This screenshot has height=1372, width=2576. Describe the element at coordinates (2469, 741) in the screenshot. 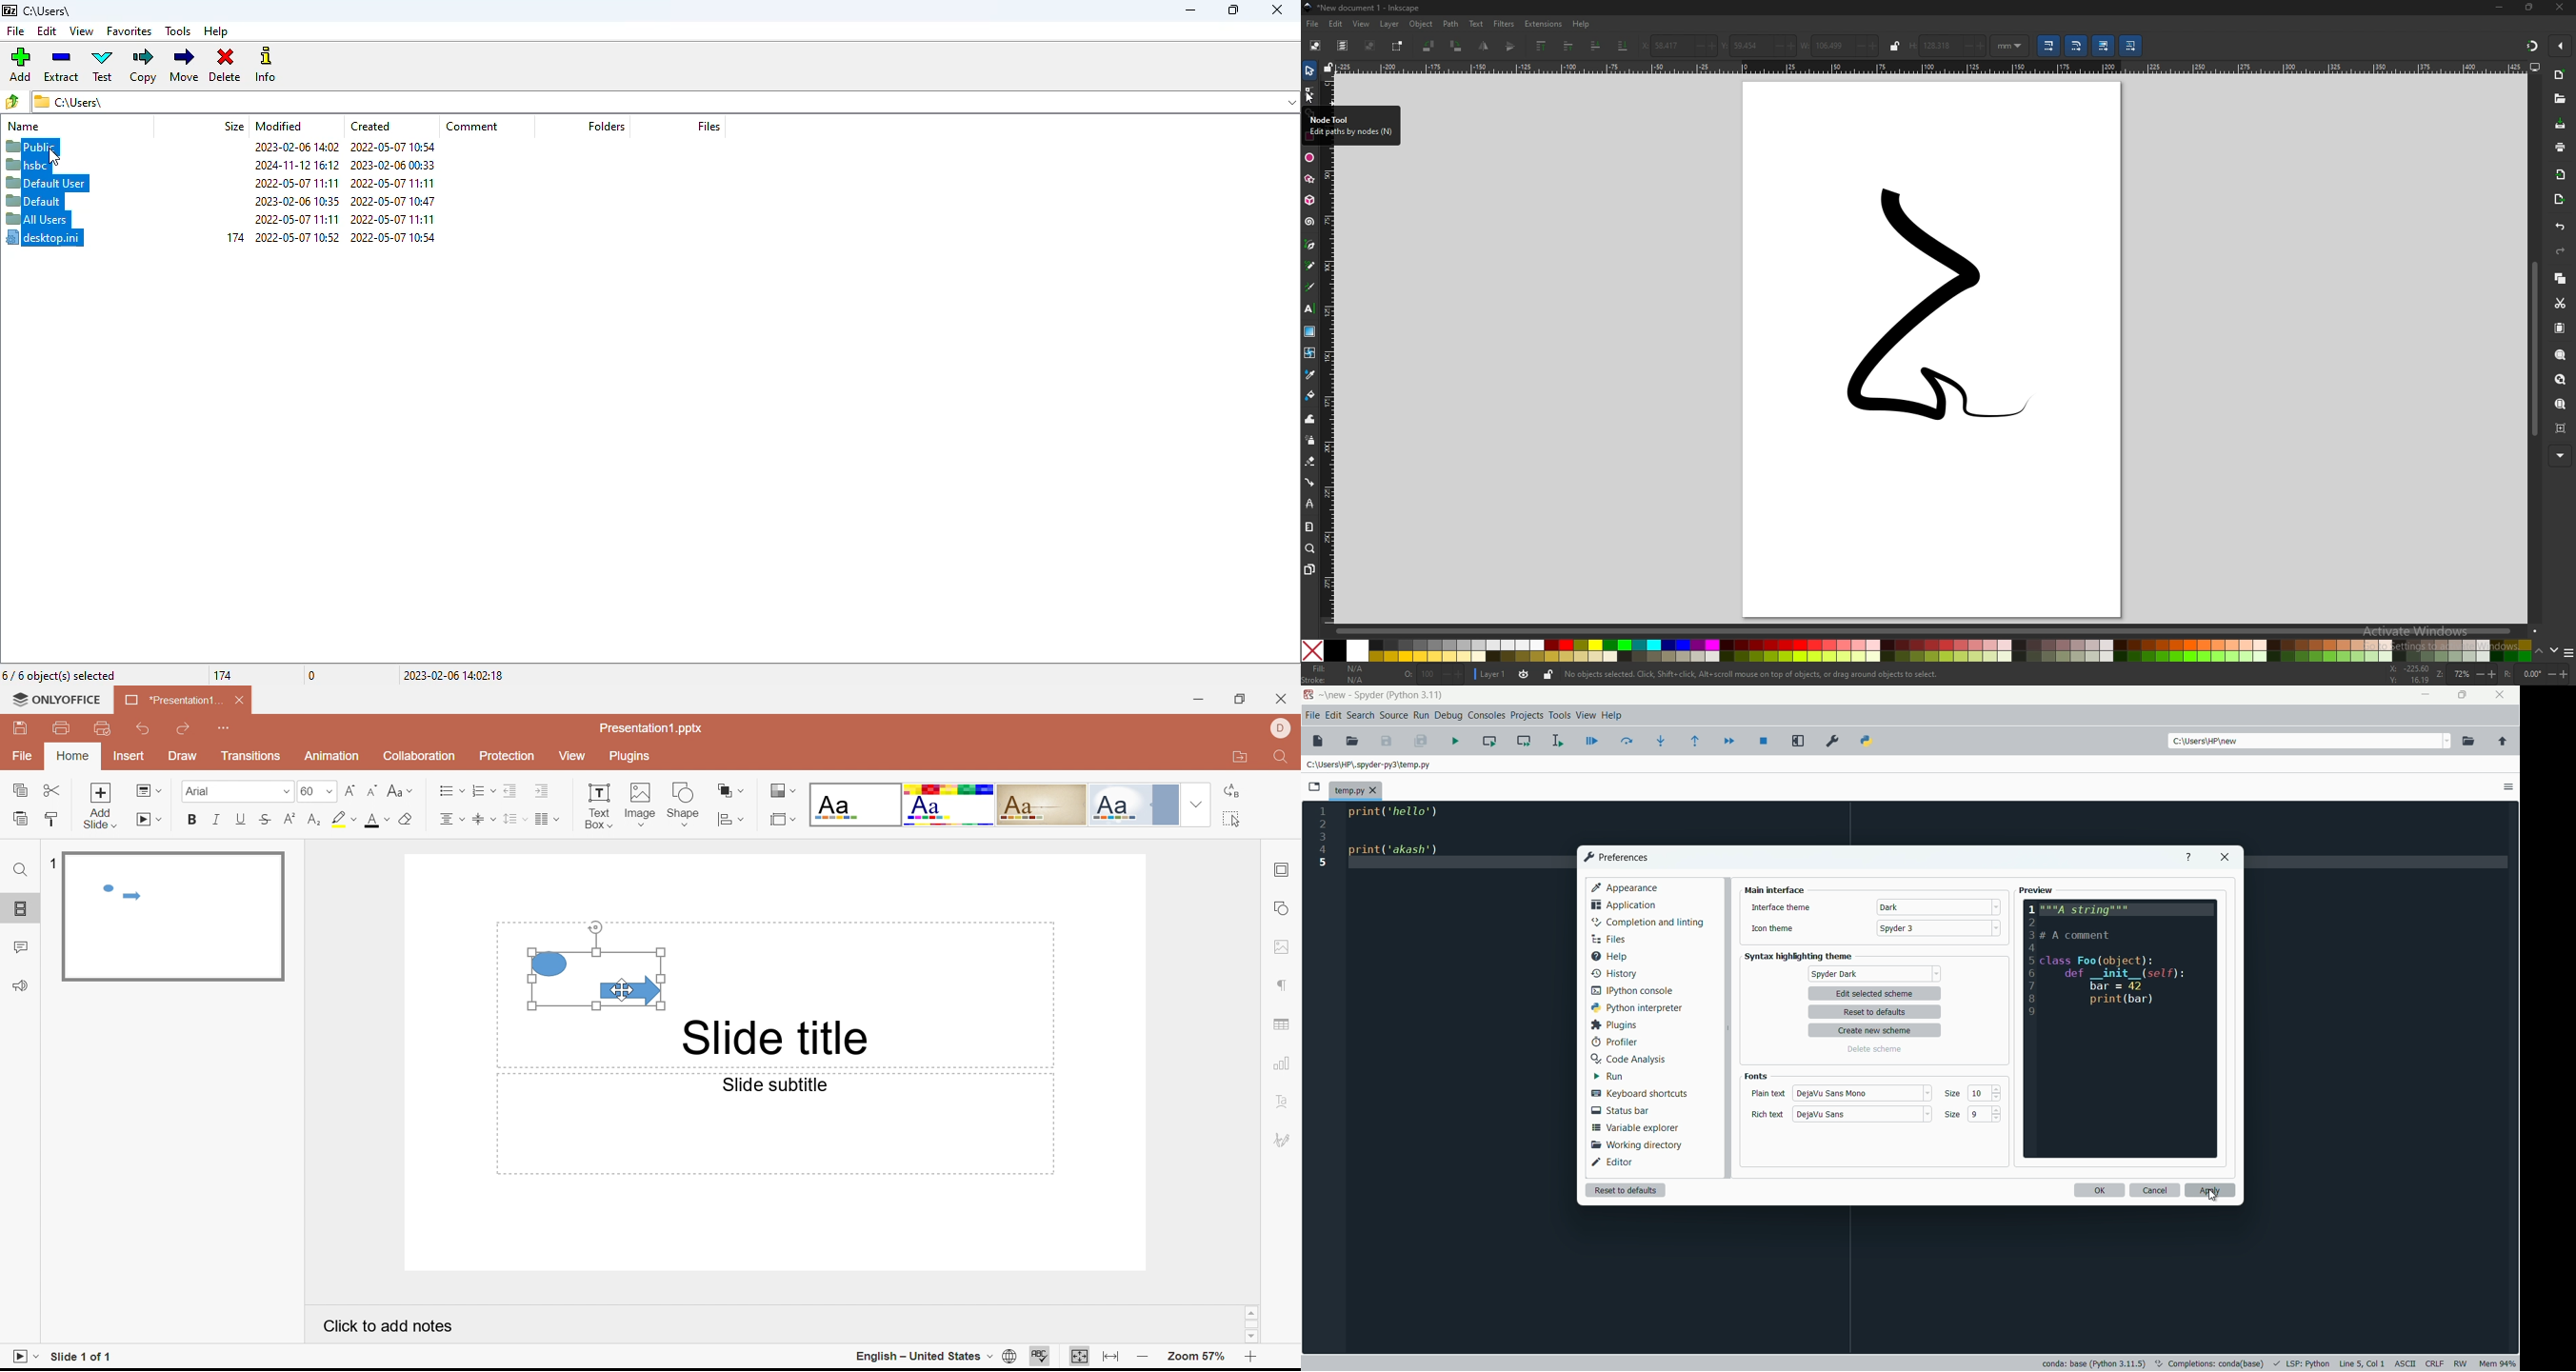

I see `browse directory` at that location.